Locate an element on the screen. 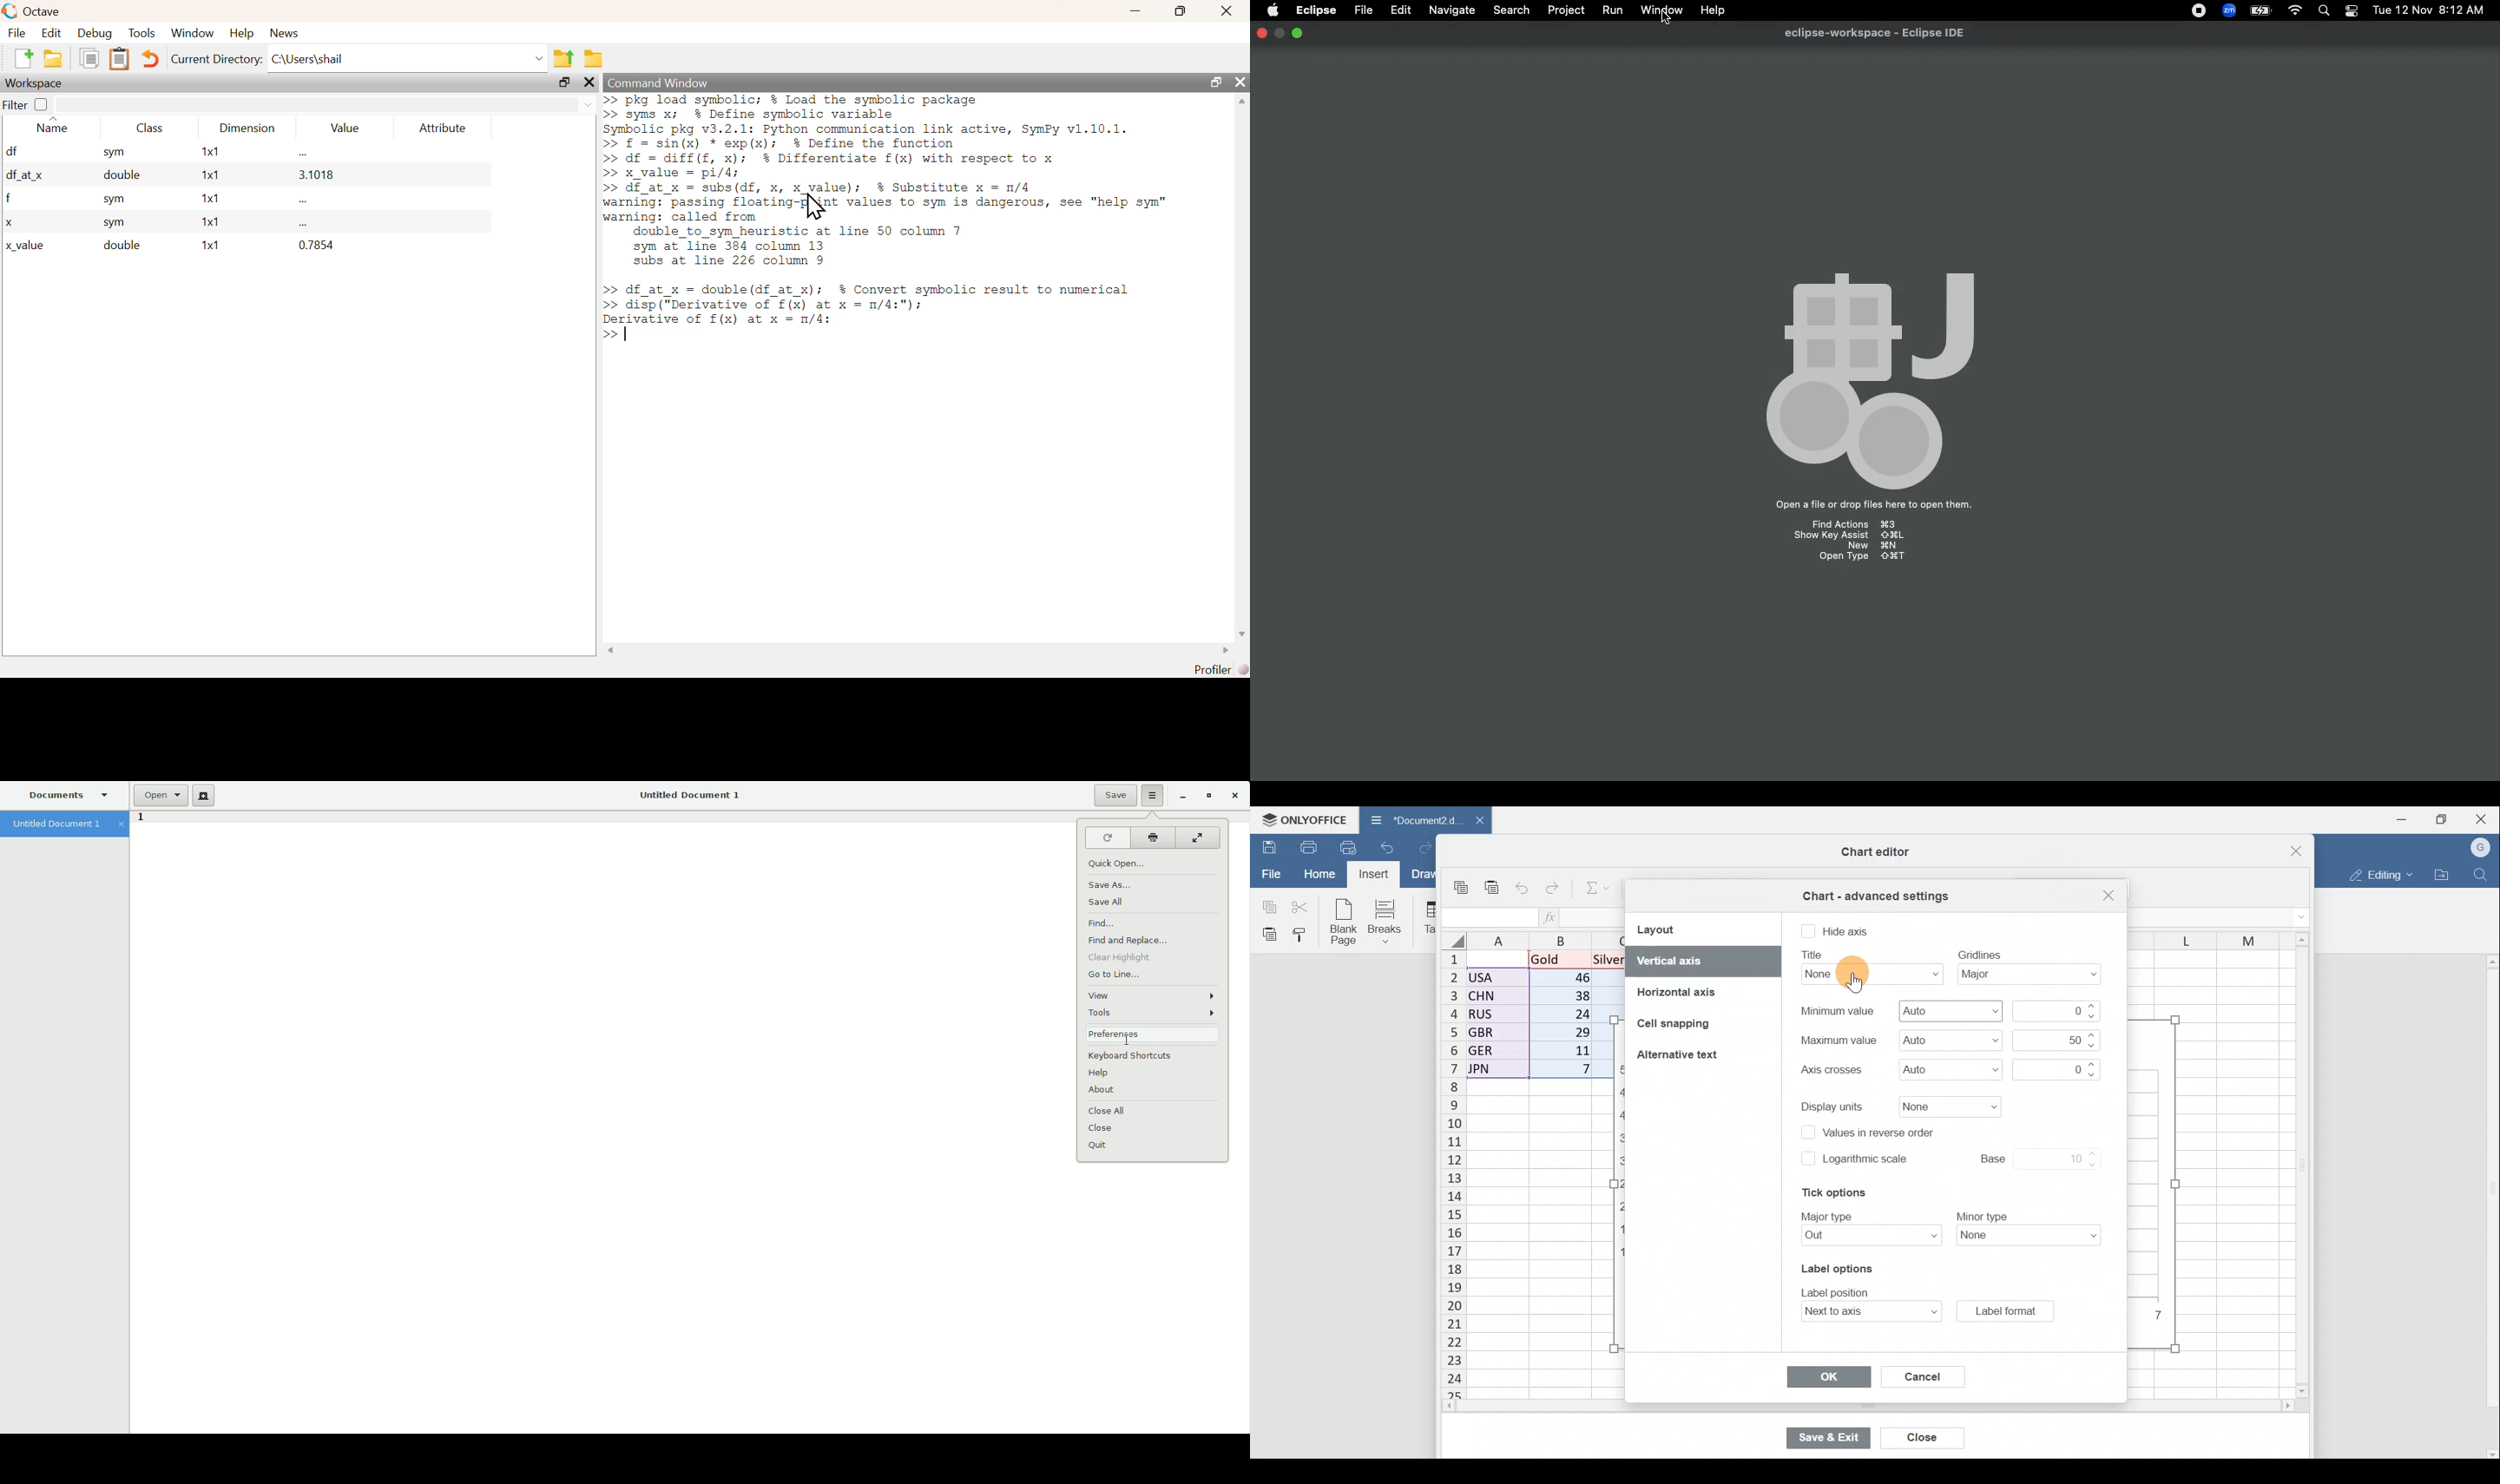 Image resolution: width=2520 pixels, height=1484 pixels. Columns is located at coordinates (2203, 936).